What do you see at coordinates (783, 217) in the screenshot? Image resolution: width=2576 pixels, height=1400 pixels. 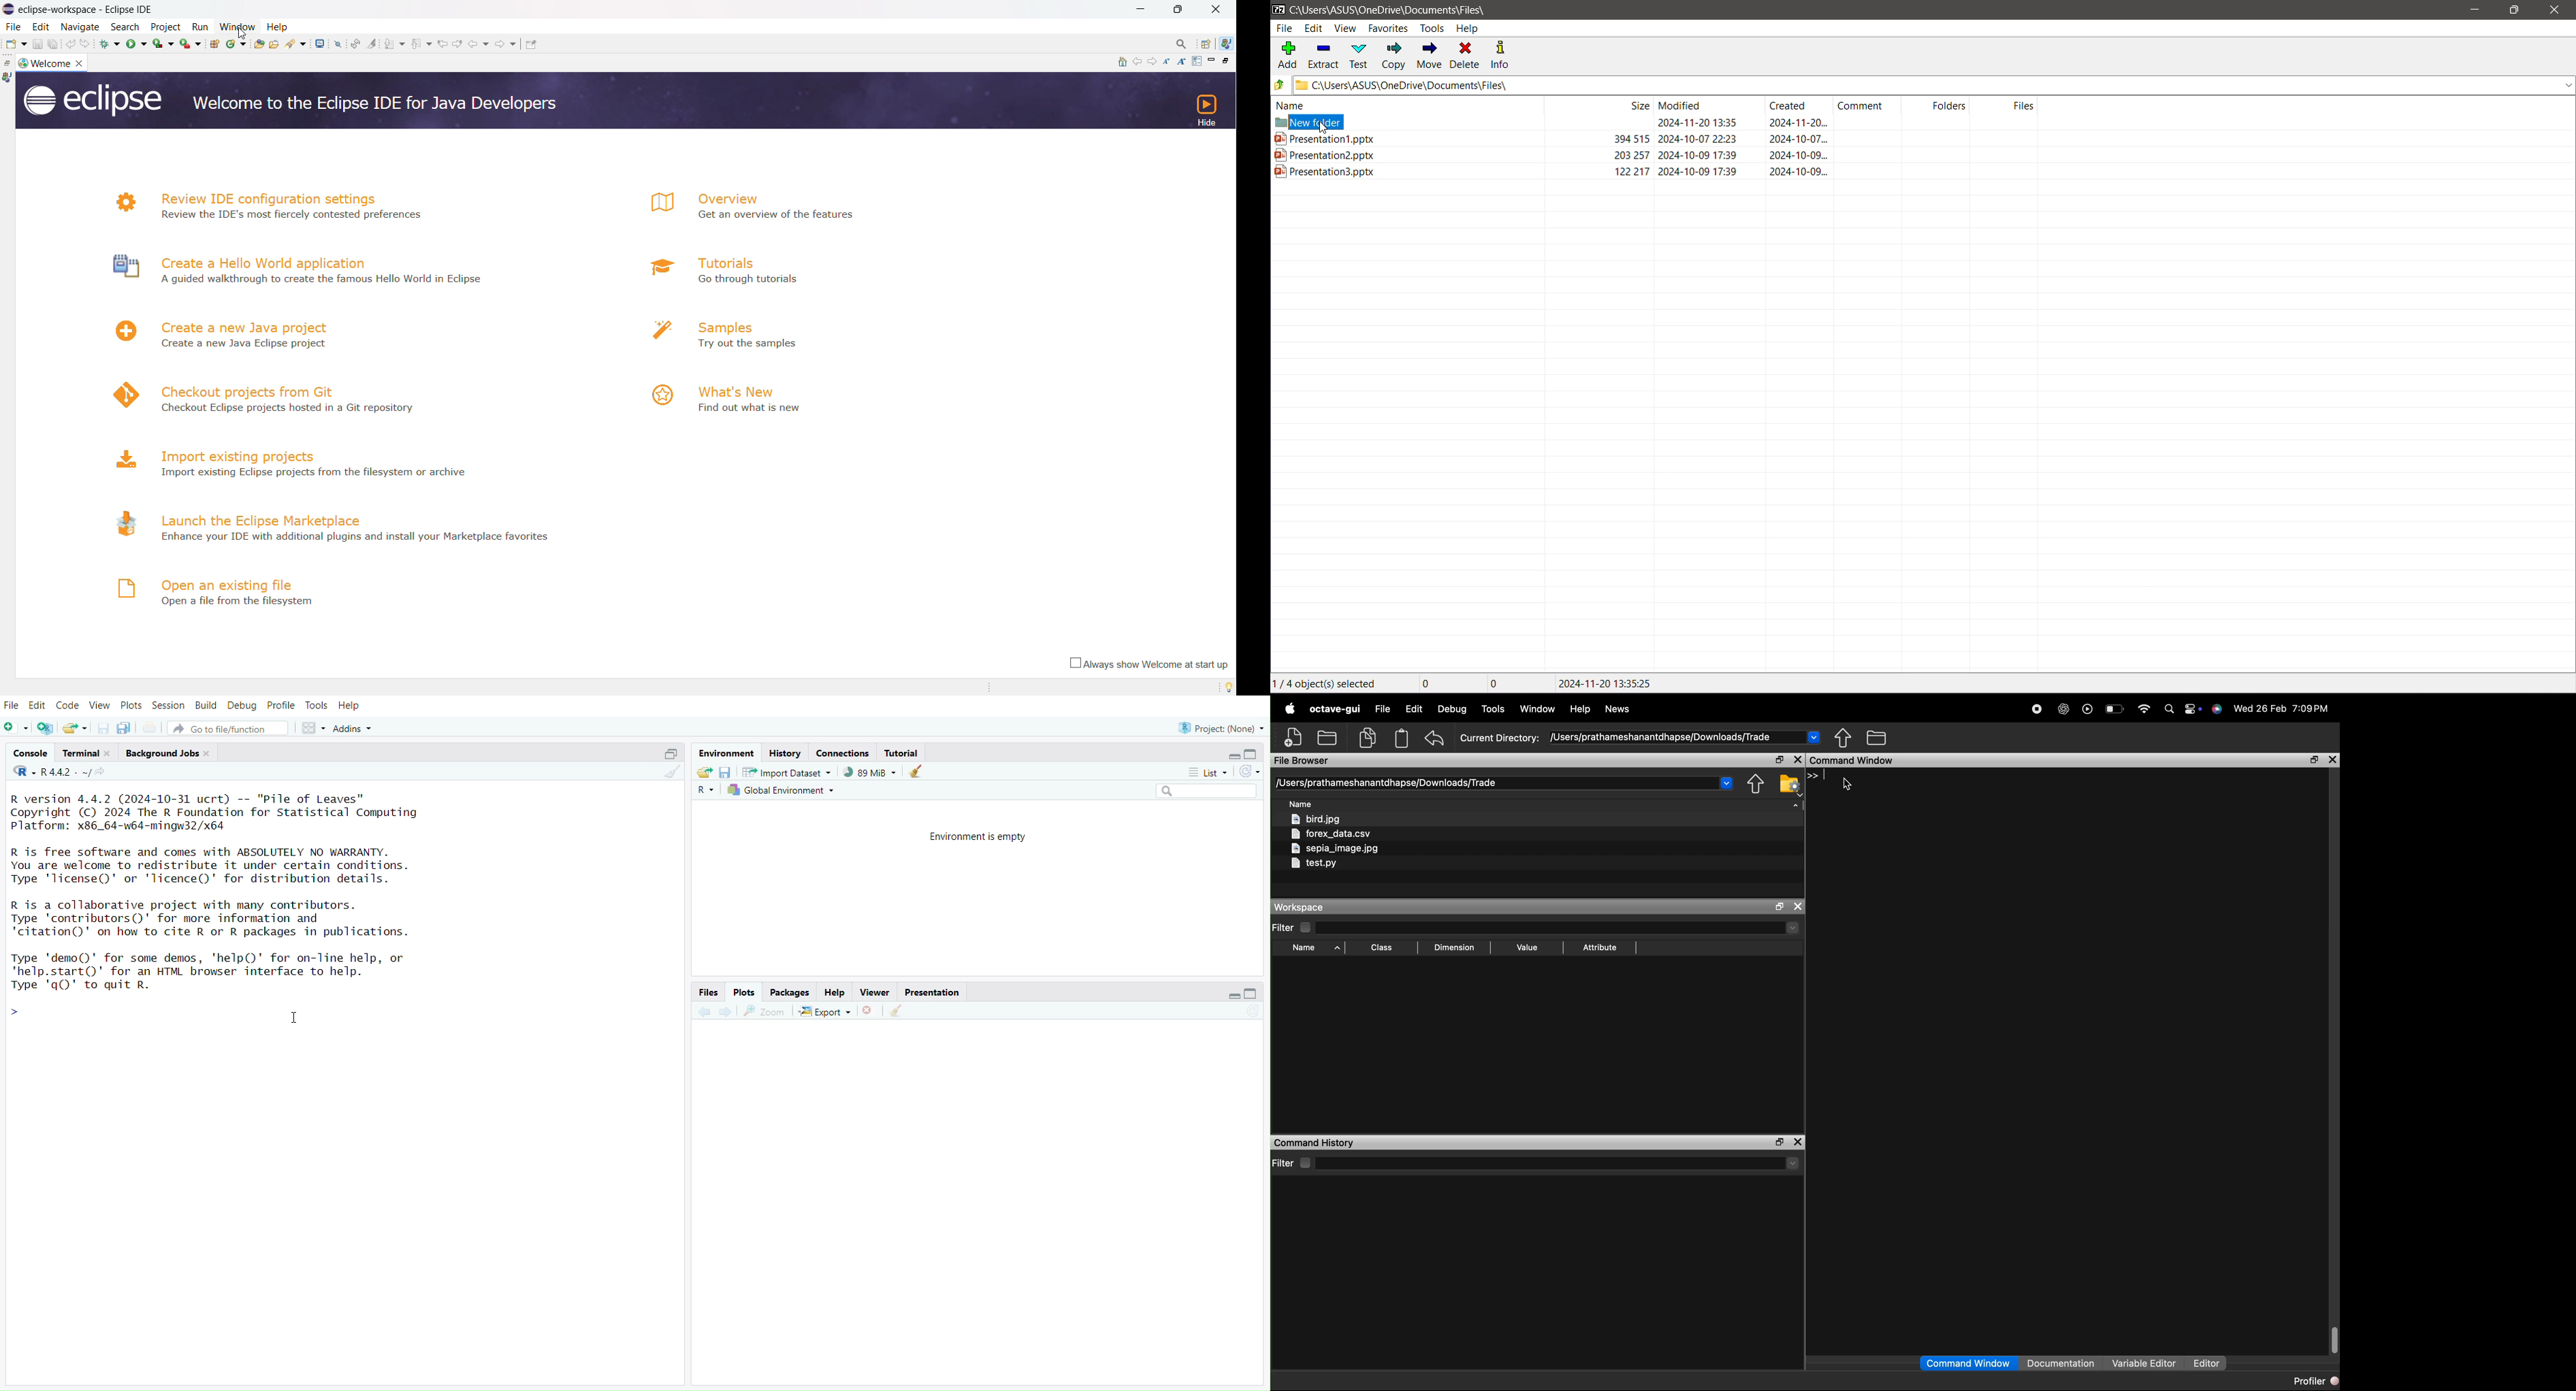 I see `Get an overview of the features` at bounding box center [783, 217].